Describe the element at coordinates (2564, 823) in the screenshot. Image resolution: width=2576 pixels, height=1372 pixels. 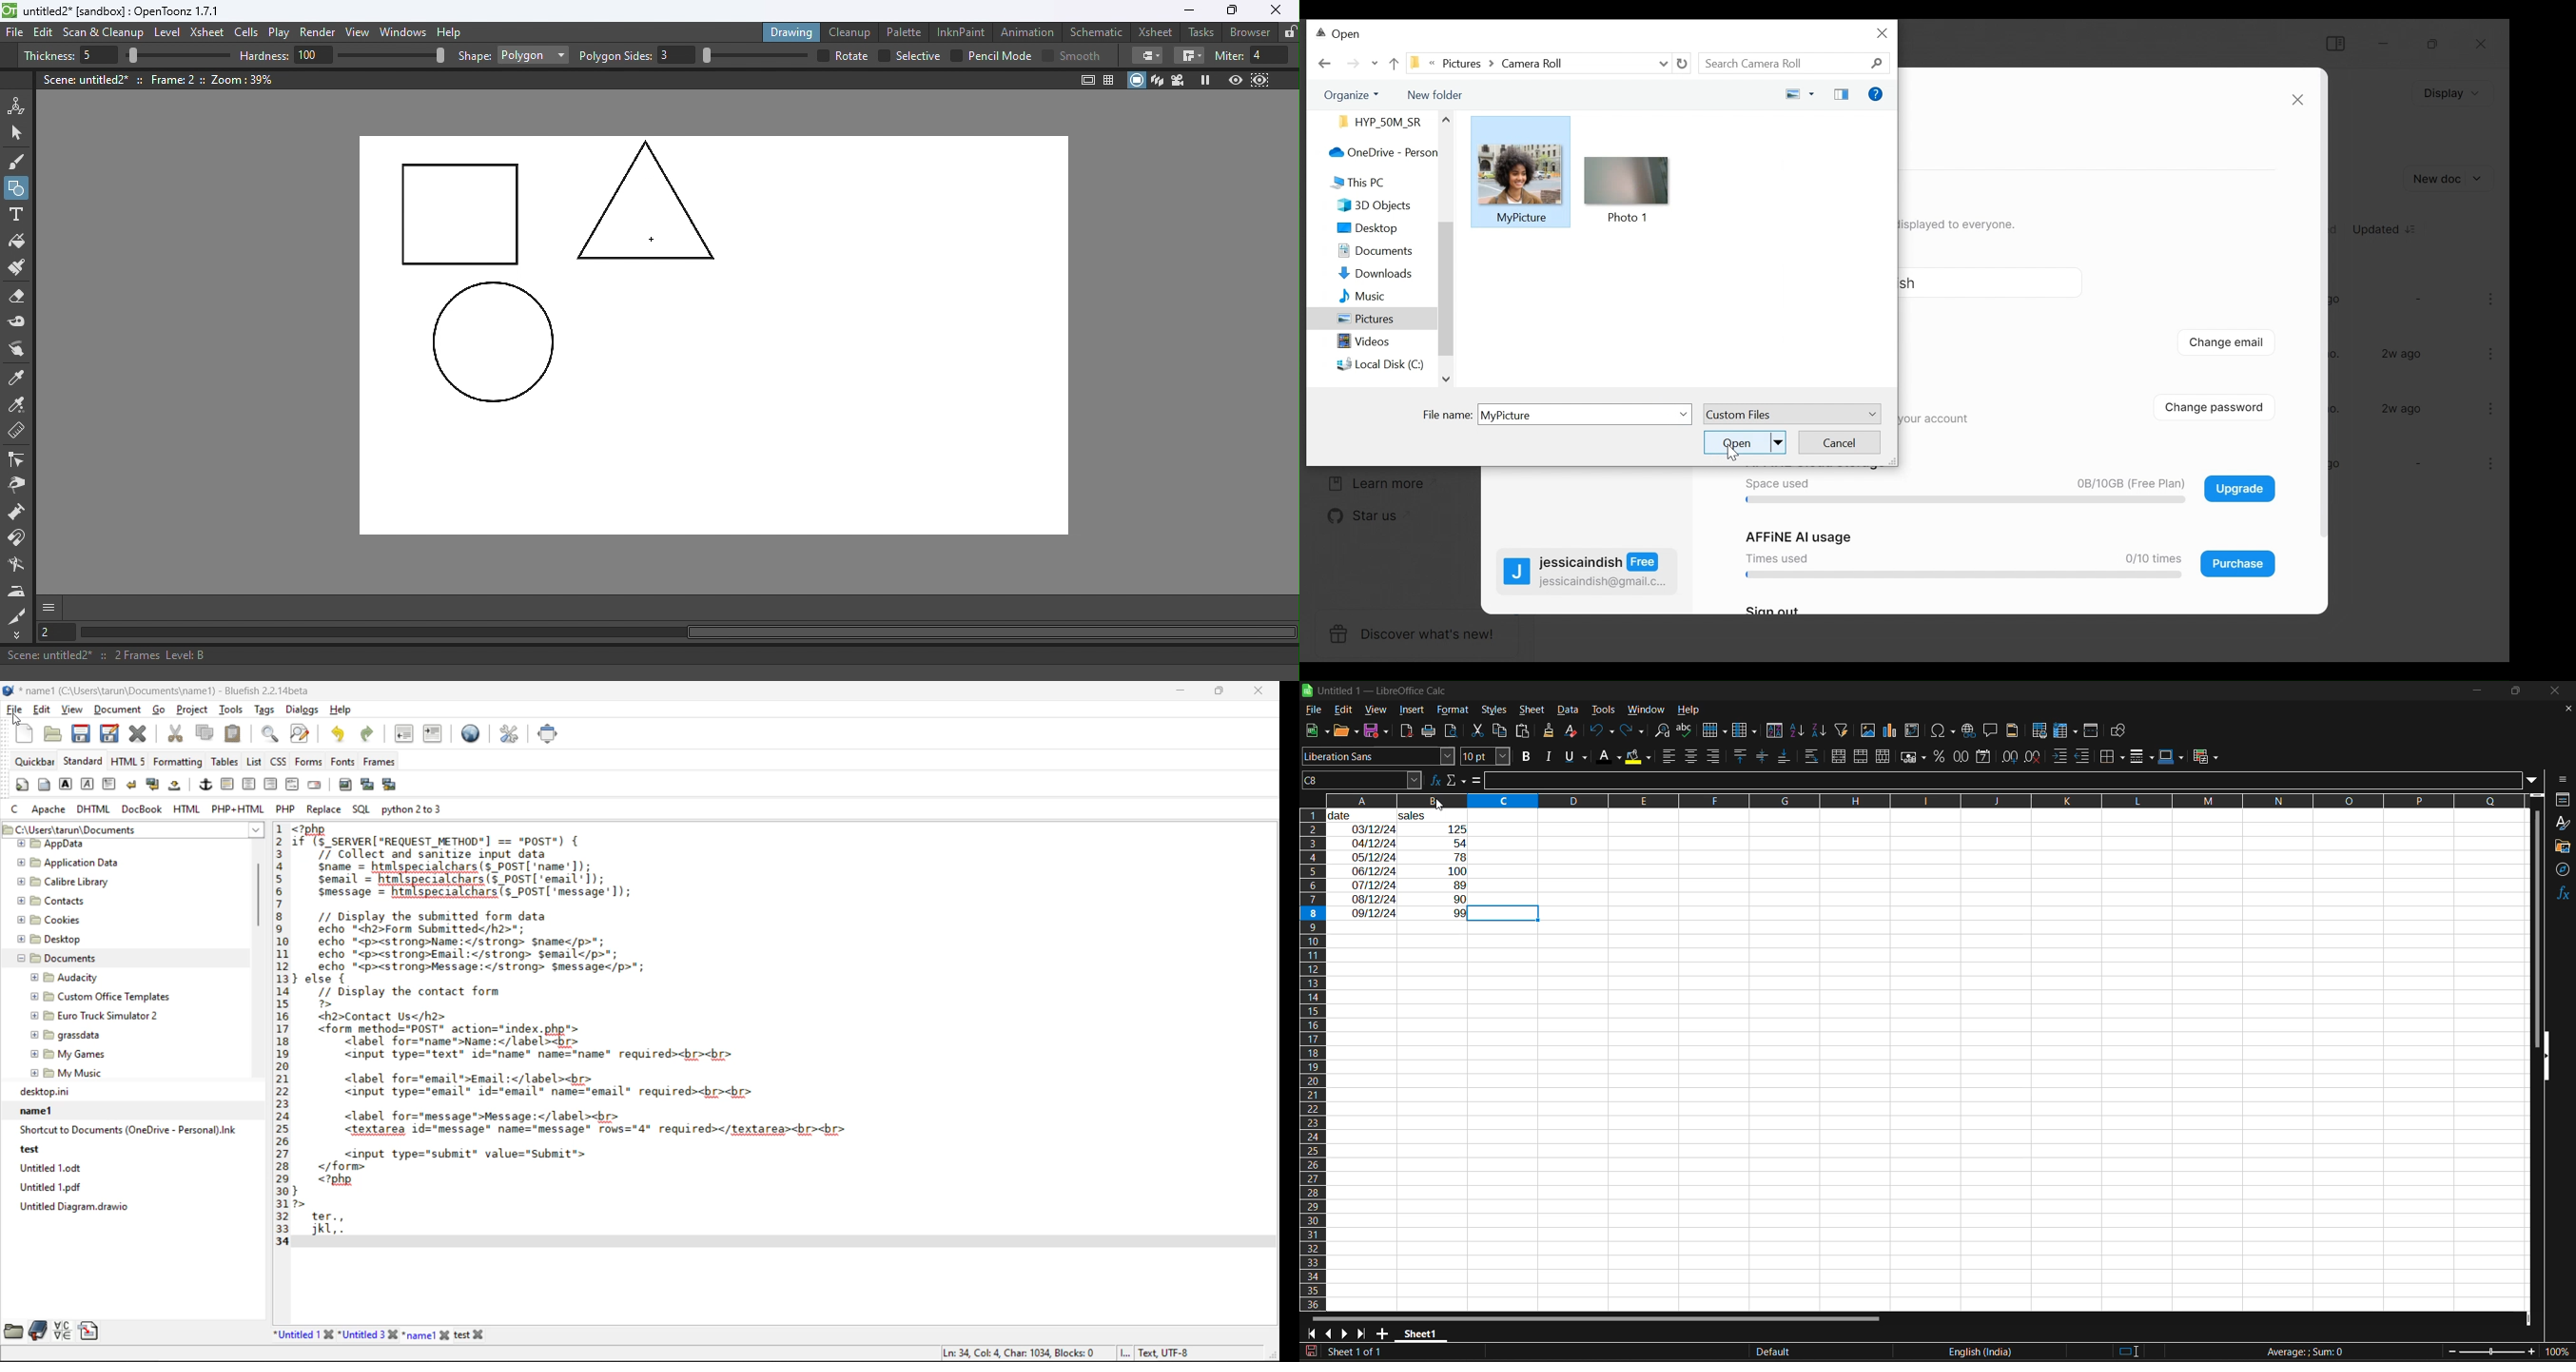
I see `style` at that location.